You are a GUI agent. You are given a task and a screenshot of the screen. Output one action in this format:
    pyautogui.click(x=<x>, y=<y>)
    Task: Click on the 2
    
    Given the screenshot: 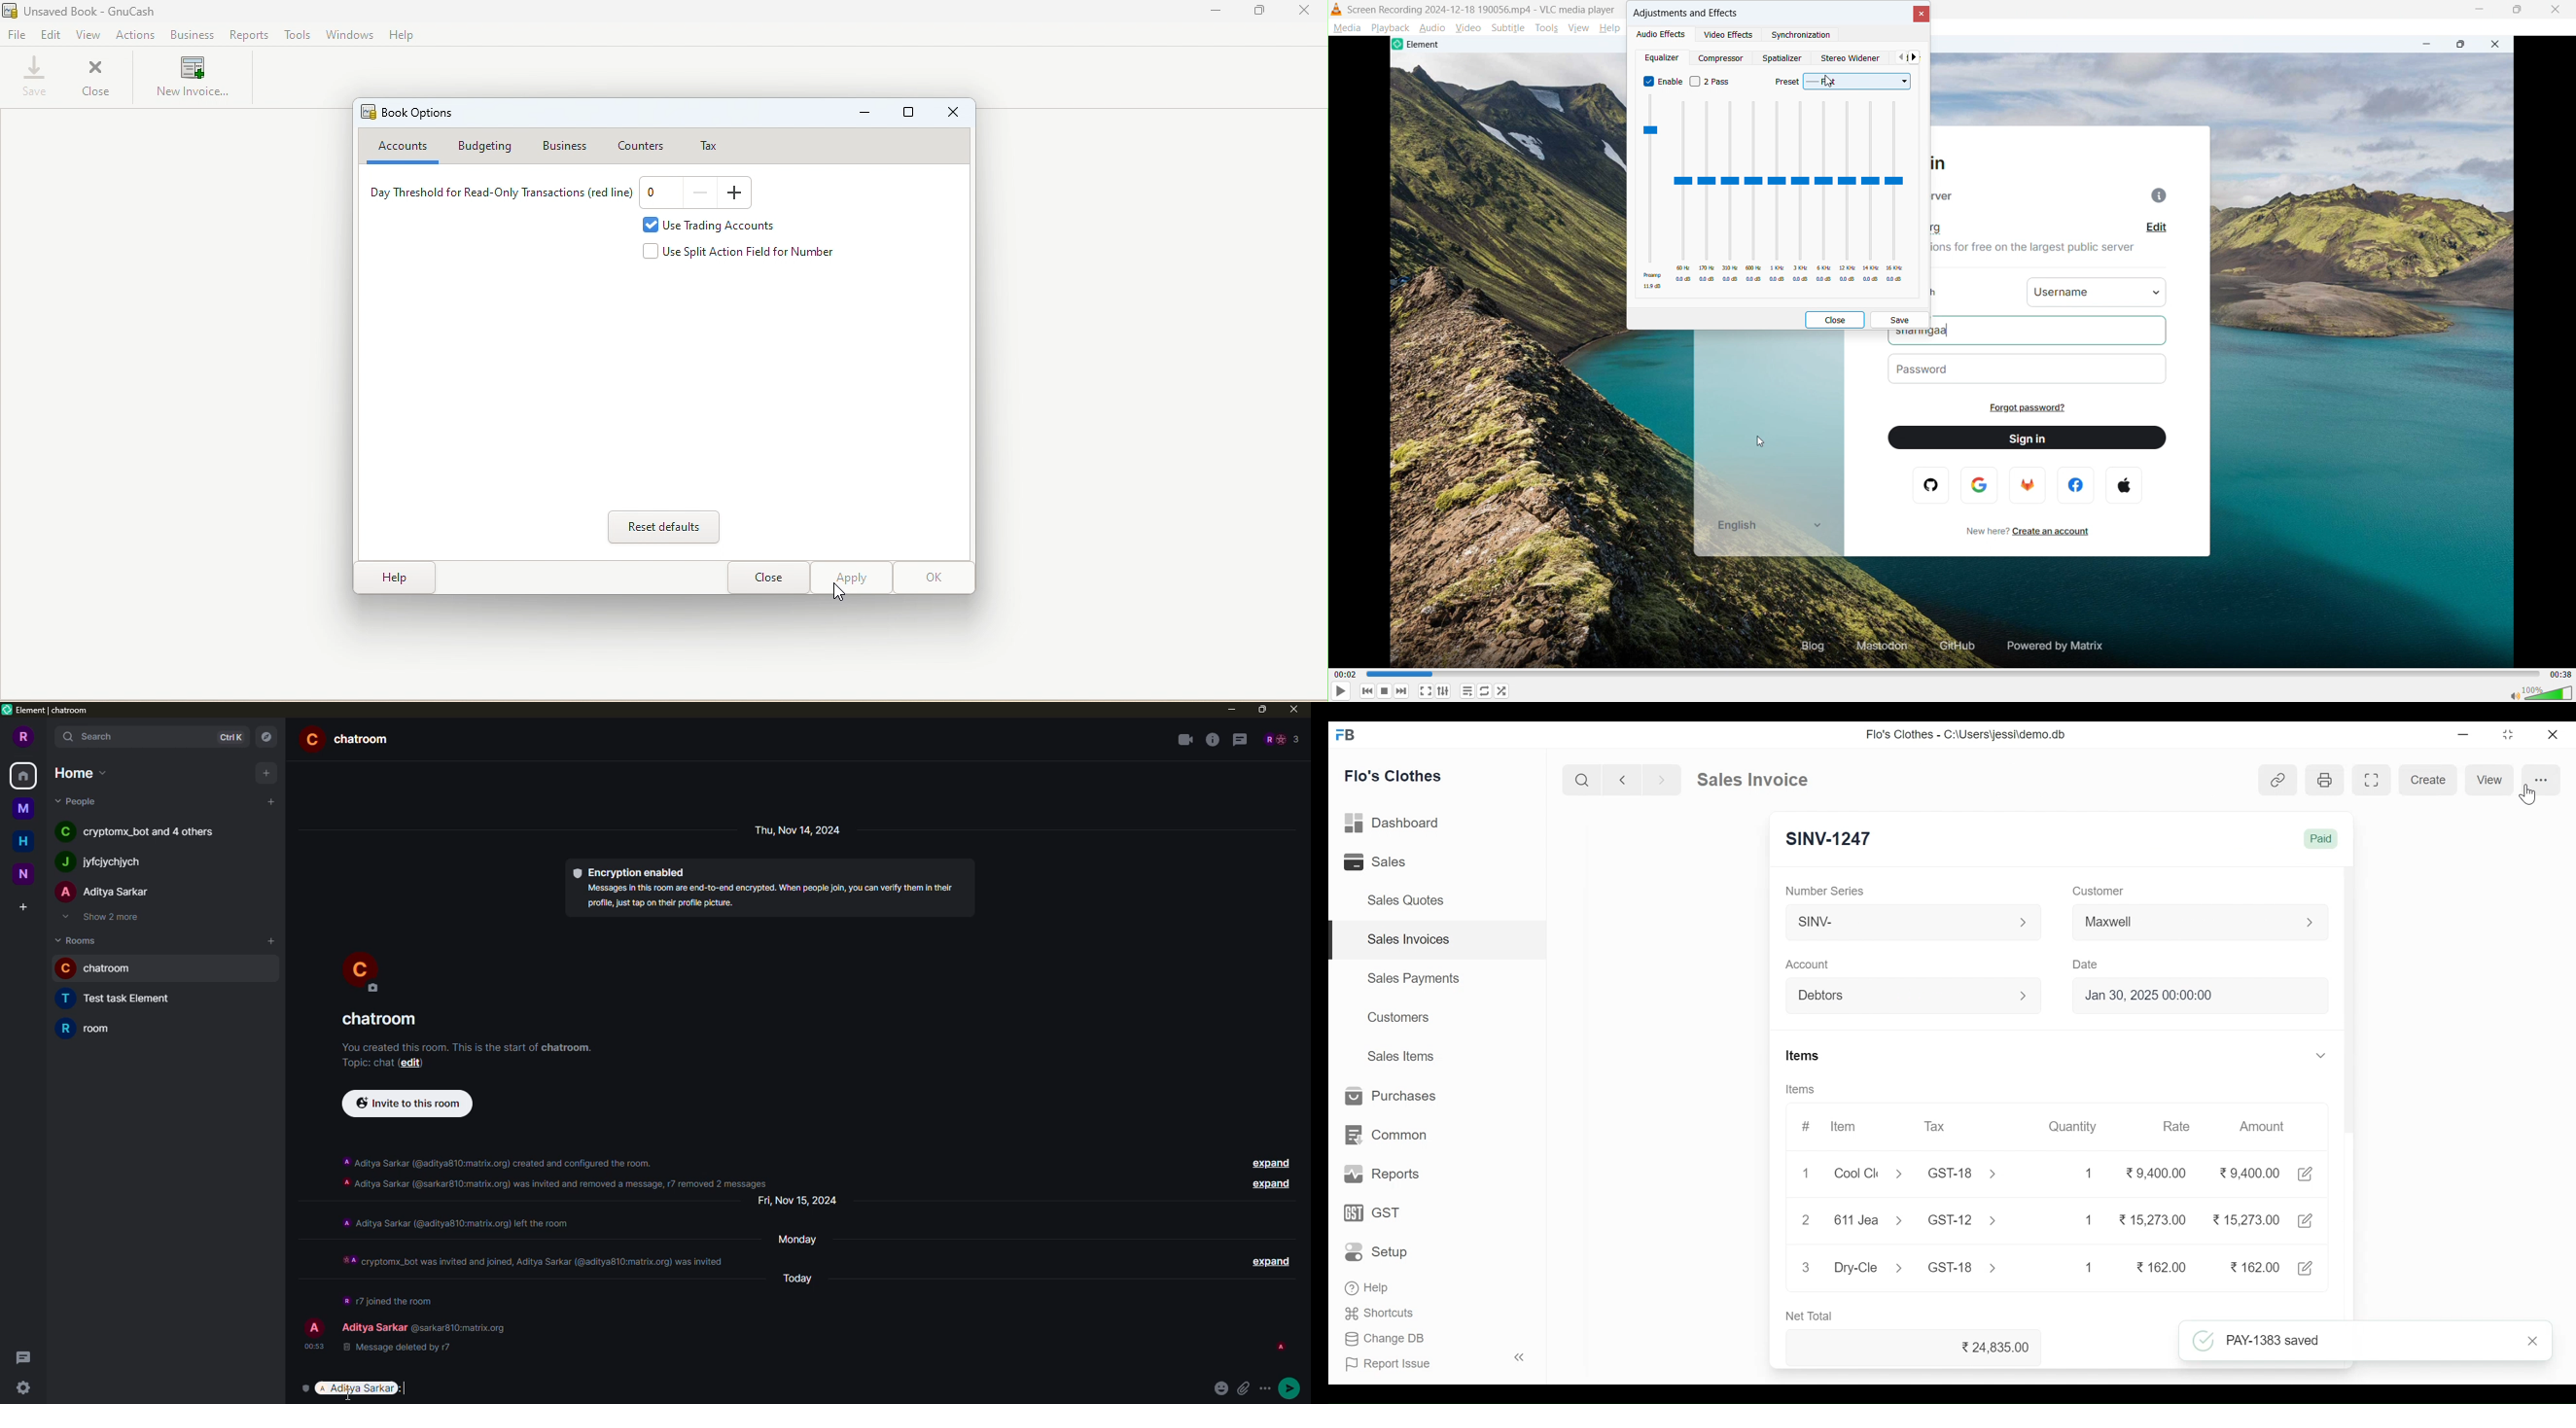 What is the action you would take?
    pyautogui.click(x=1806, y=1219)
    